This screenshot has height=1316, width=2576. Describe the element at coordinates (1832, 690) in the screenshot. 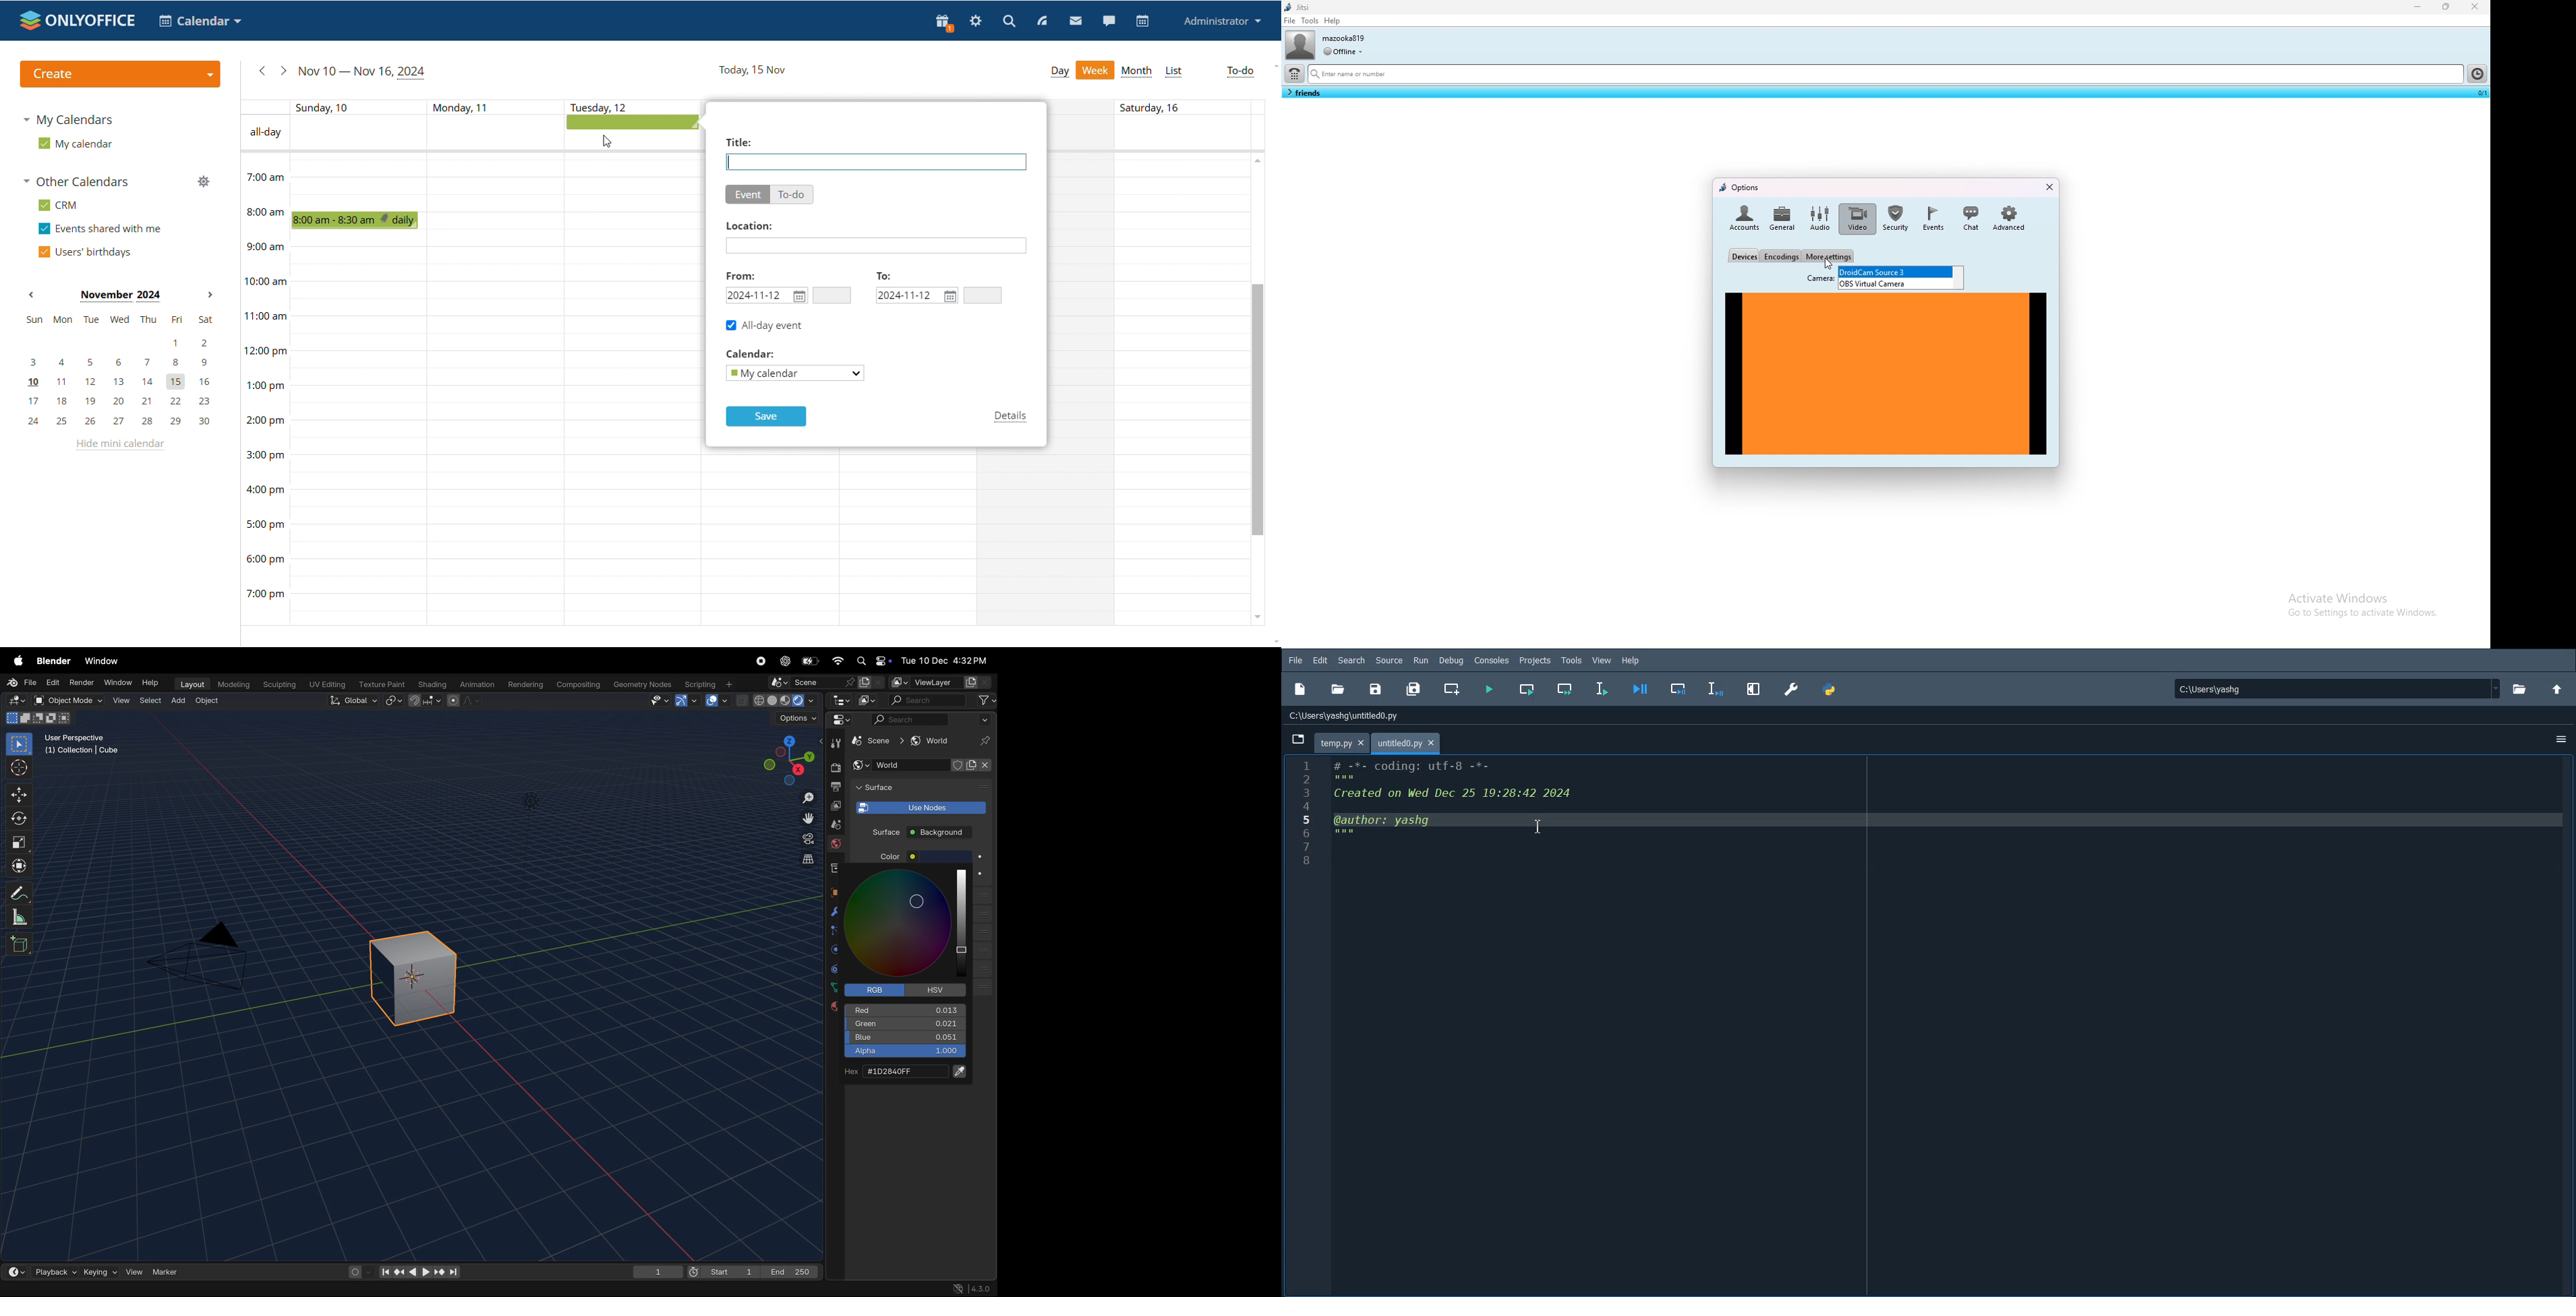

I see `PYTHONPATH Manager` at that location.